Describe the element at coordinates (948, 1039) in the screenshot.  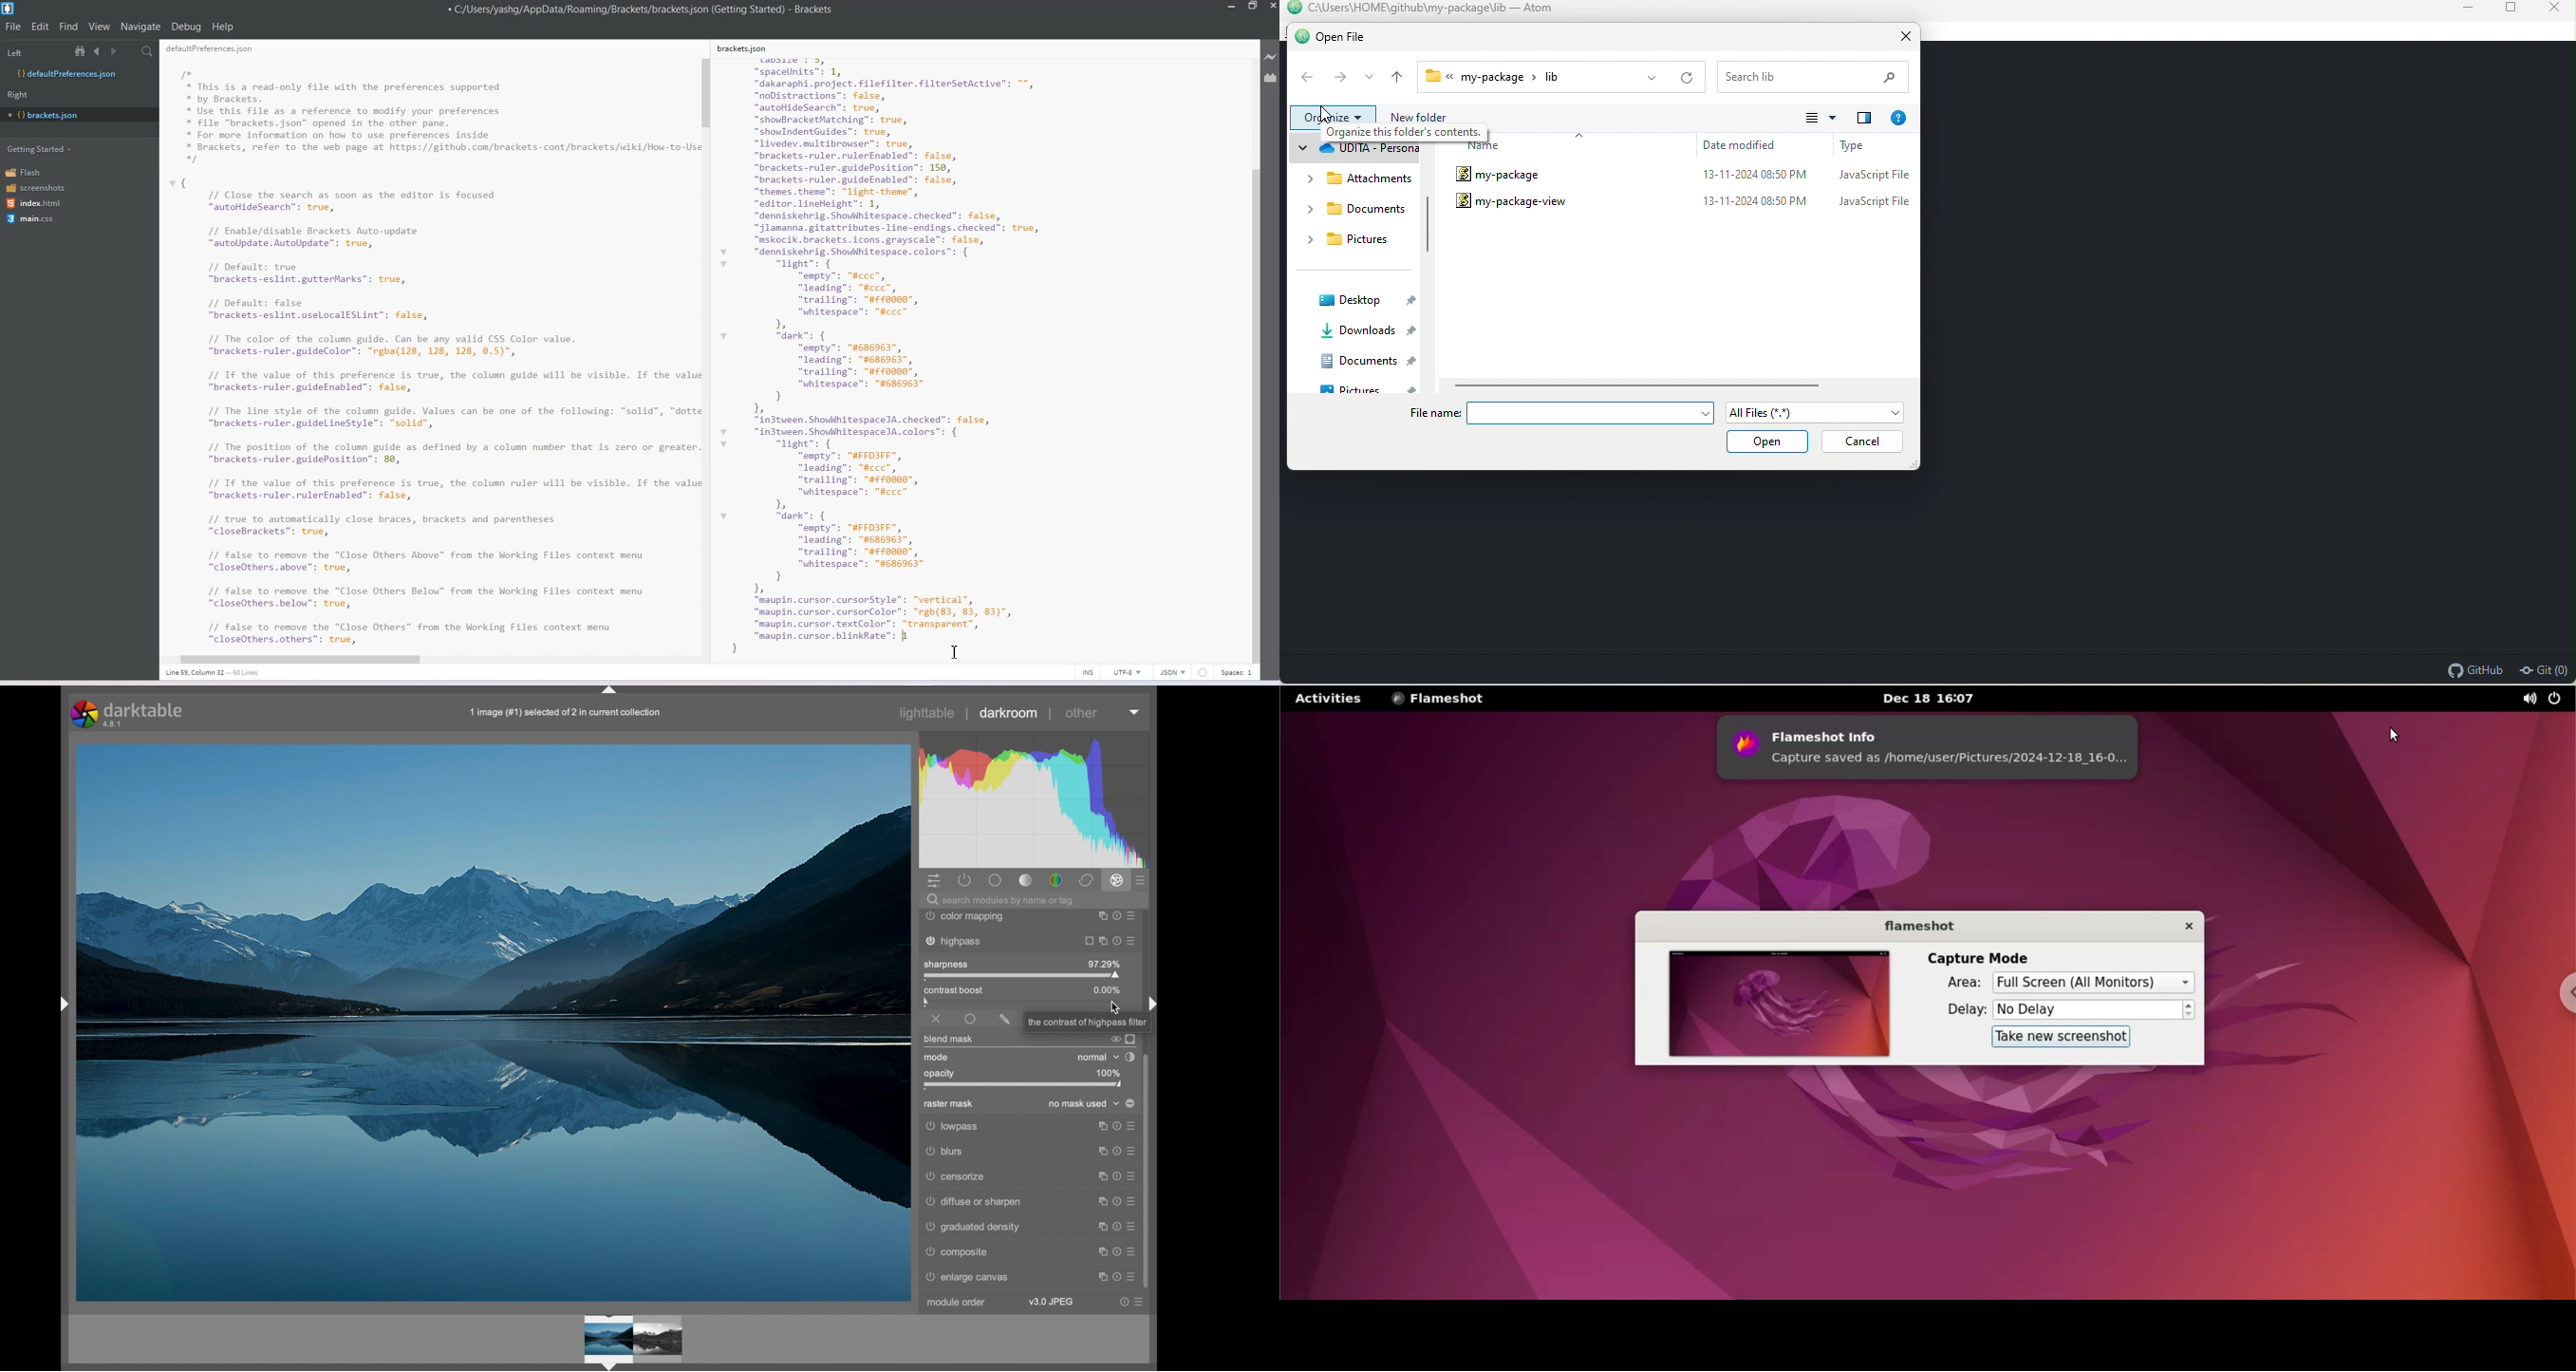
I see `blend mask` at that location.